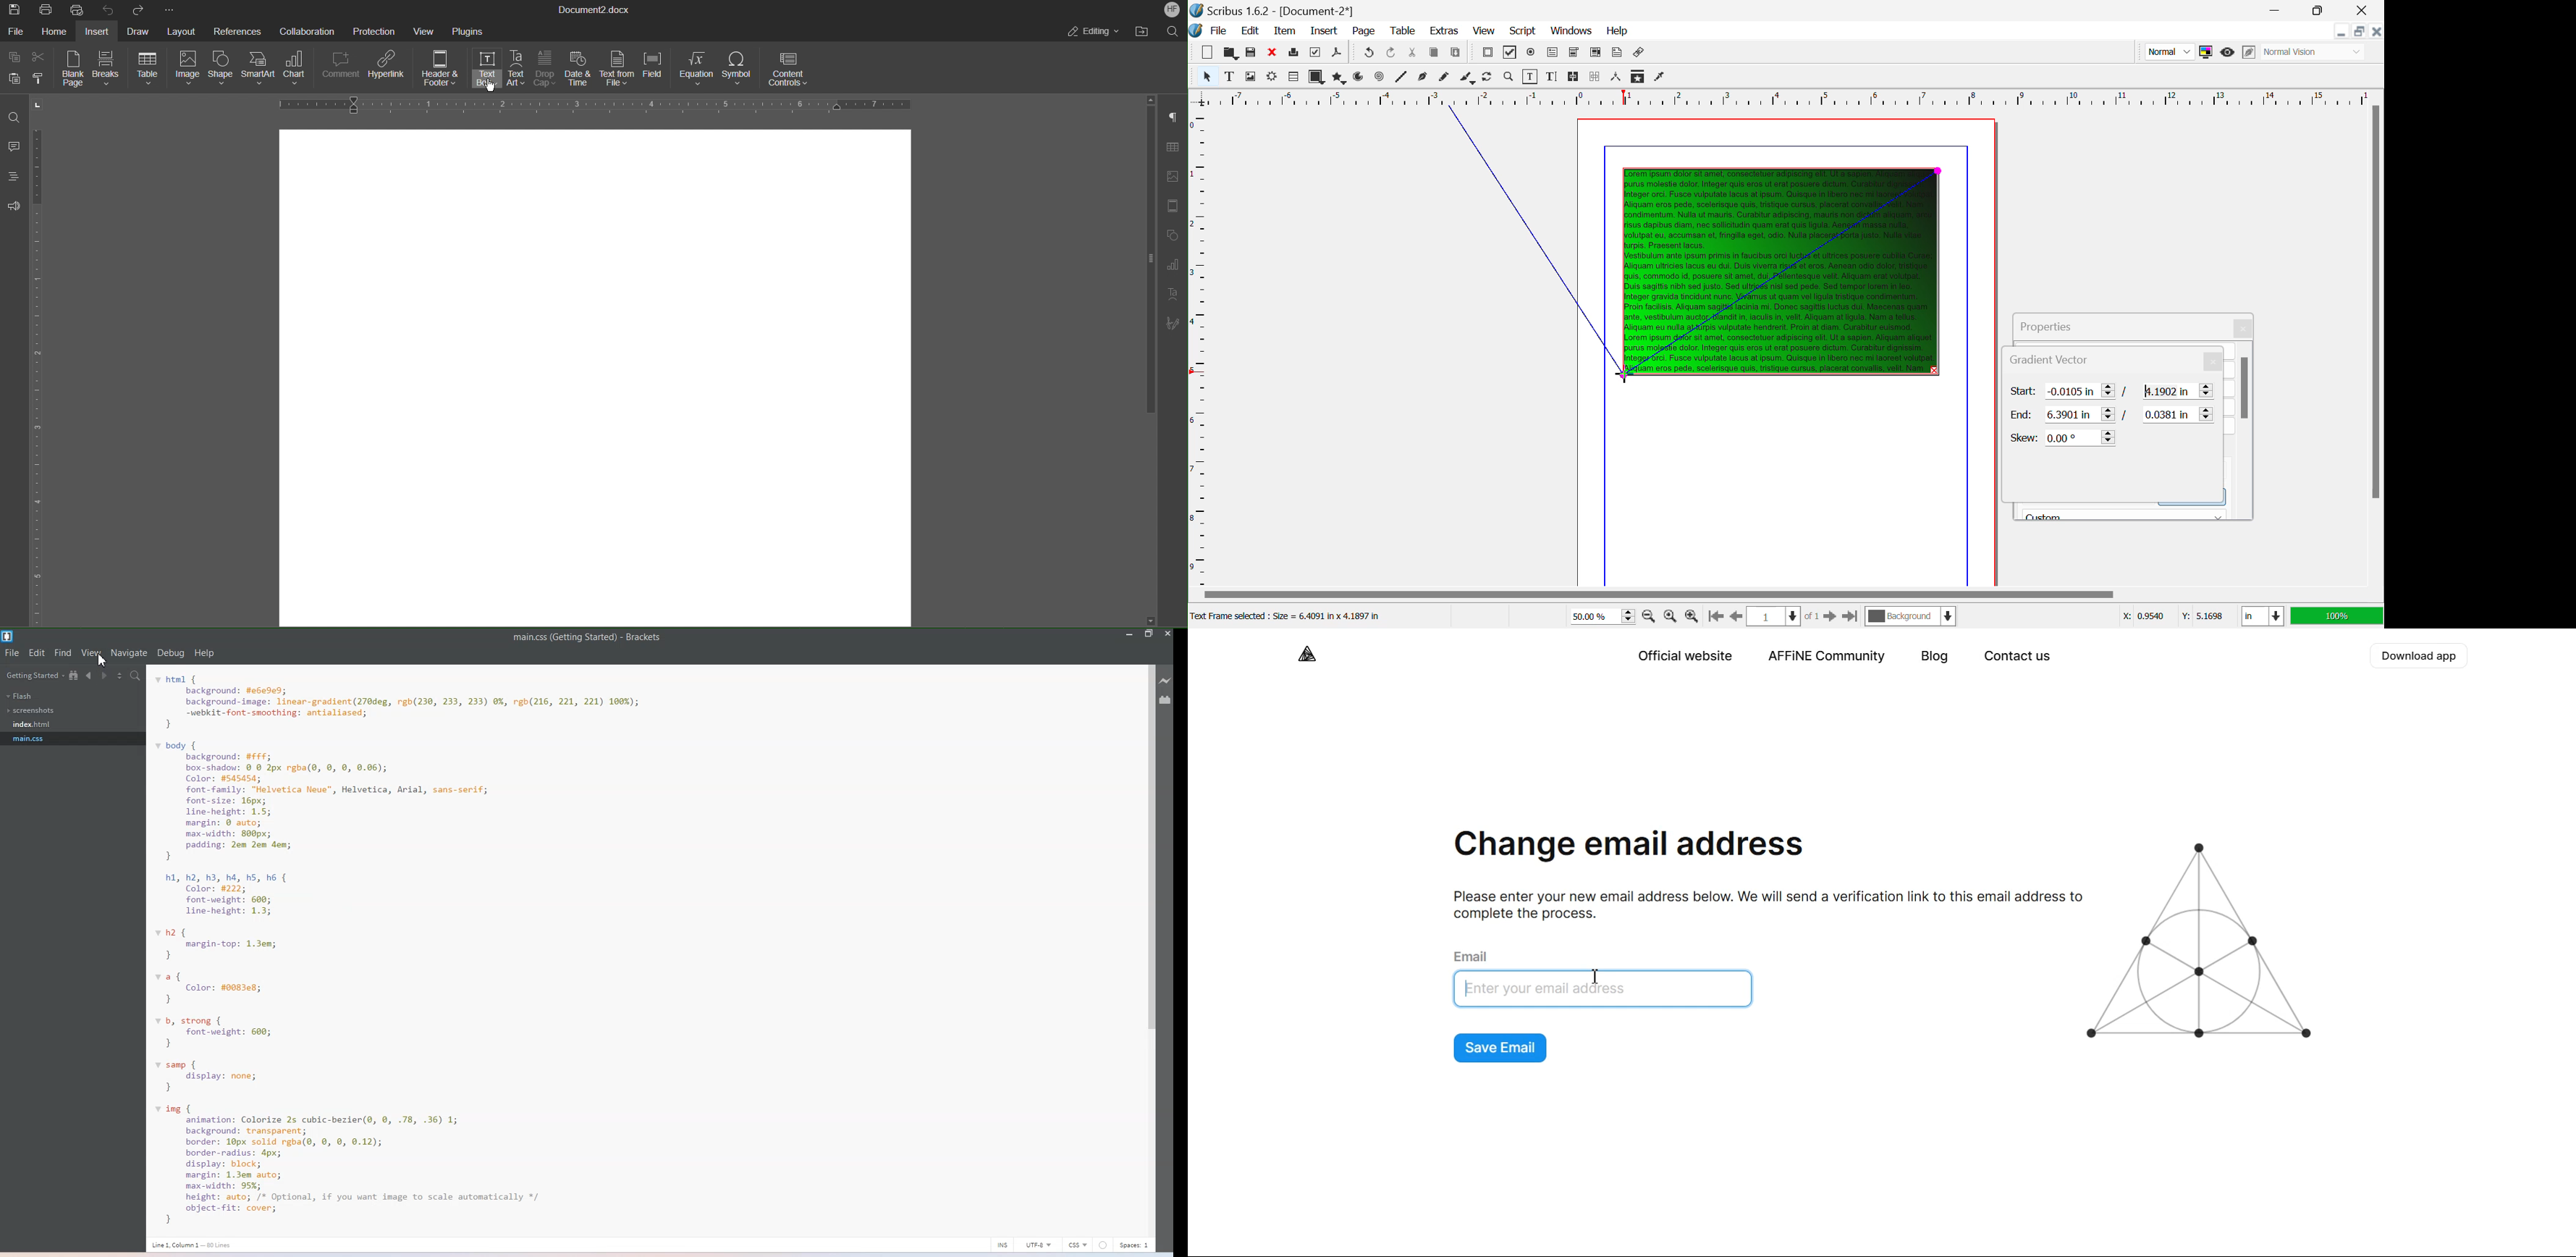  I want to click on CSS, so click(1079, 1245).